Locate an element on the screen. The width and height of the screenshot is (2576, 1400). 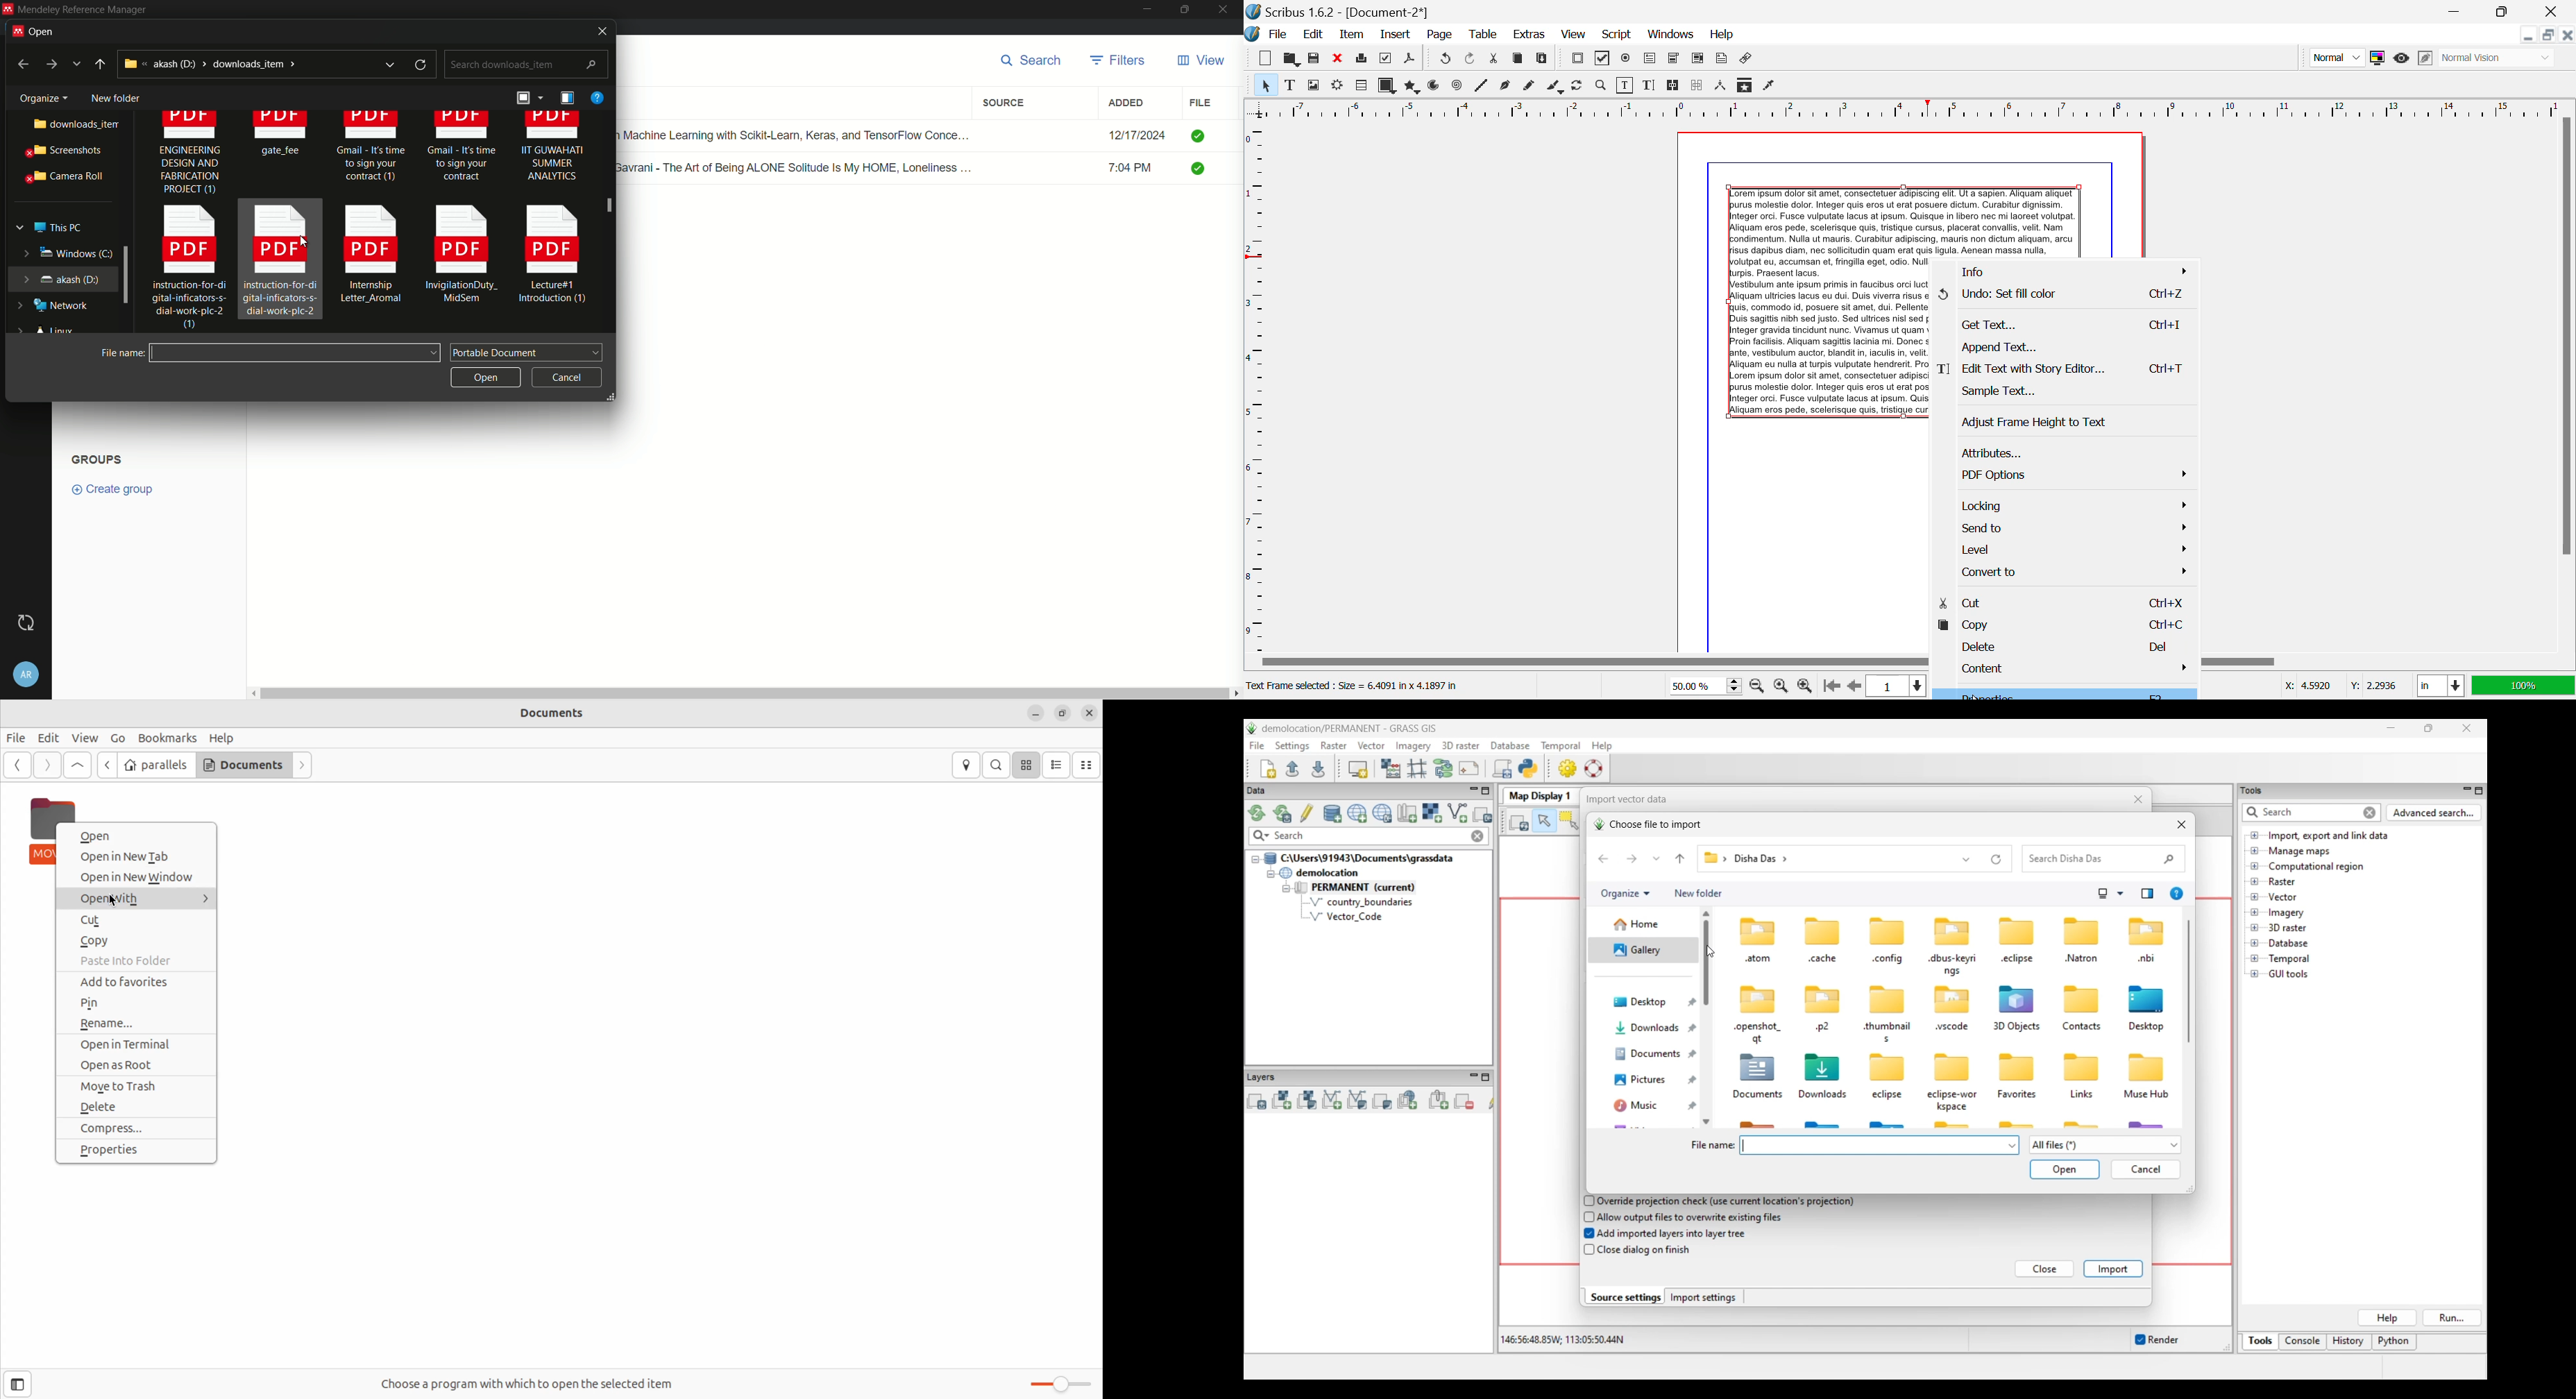
camera roll is located at coordinates (62, 177).